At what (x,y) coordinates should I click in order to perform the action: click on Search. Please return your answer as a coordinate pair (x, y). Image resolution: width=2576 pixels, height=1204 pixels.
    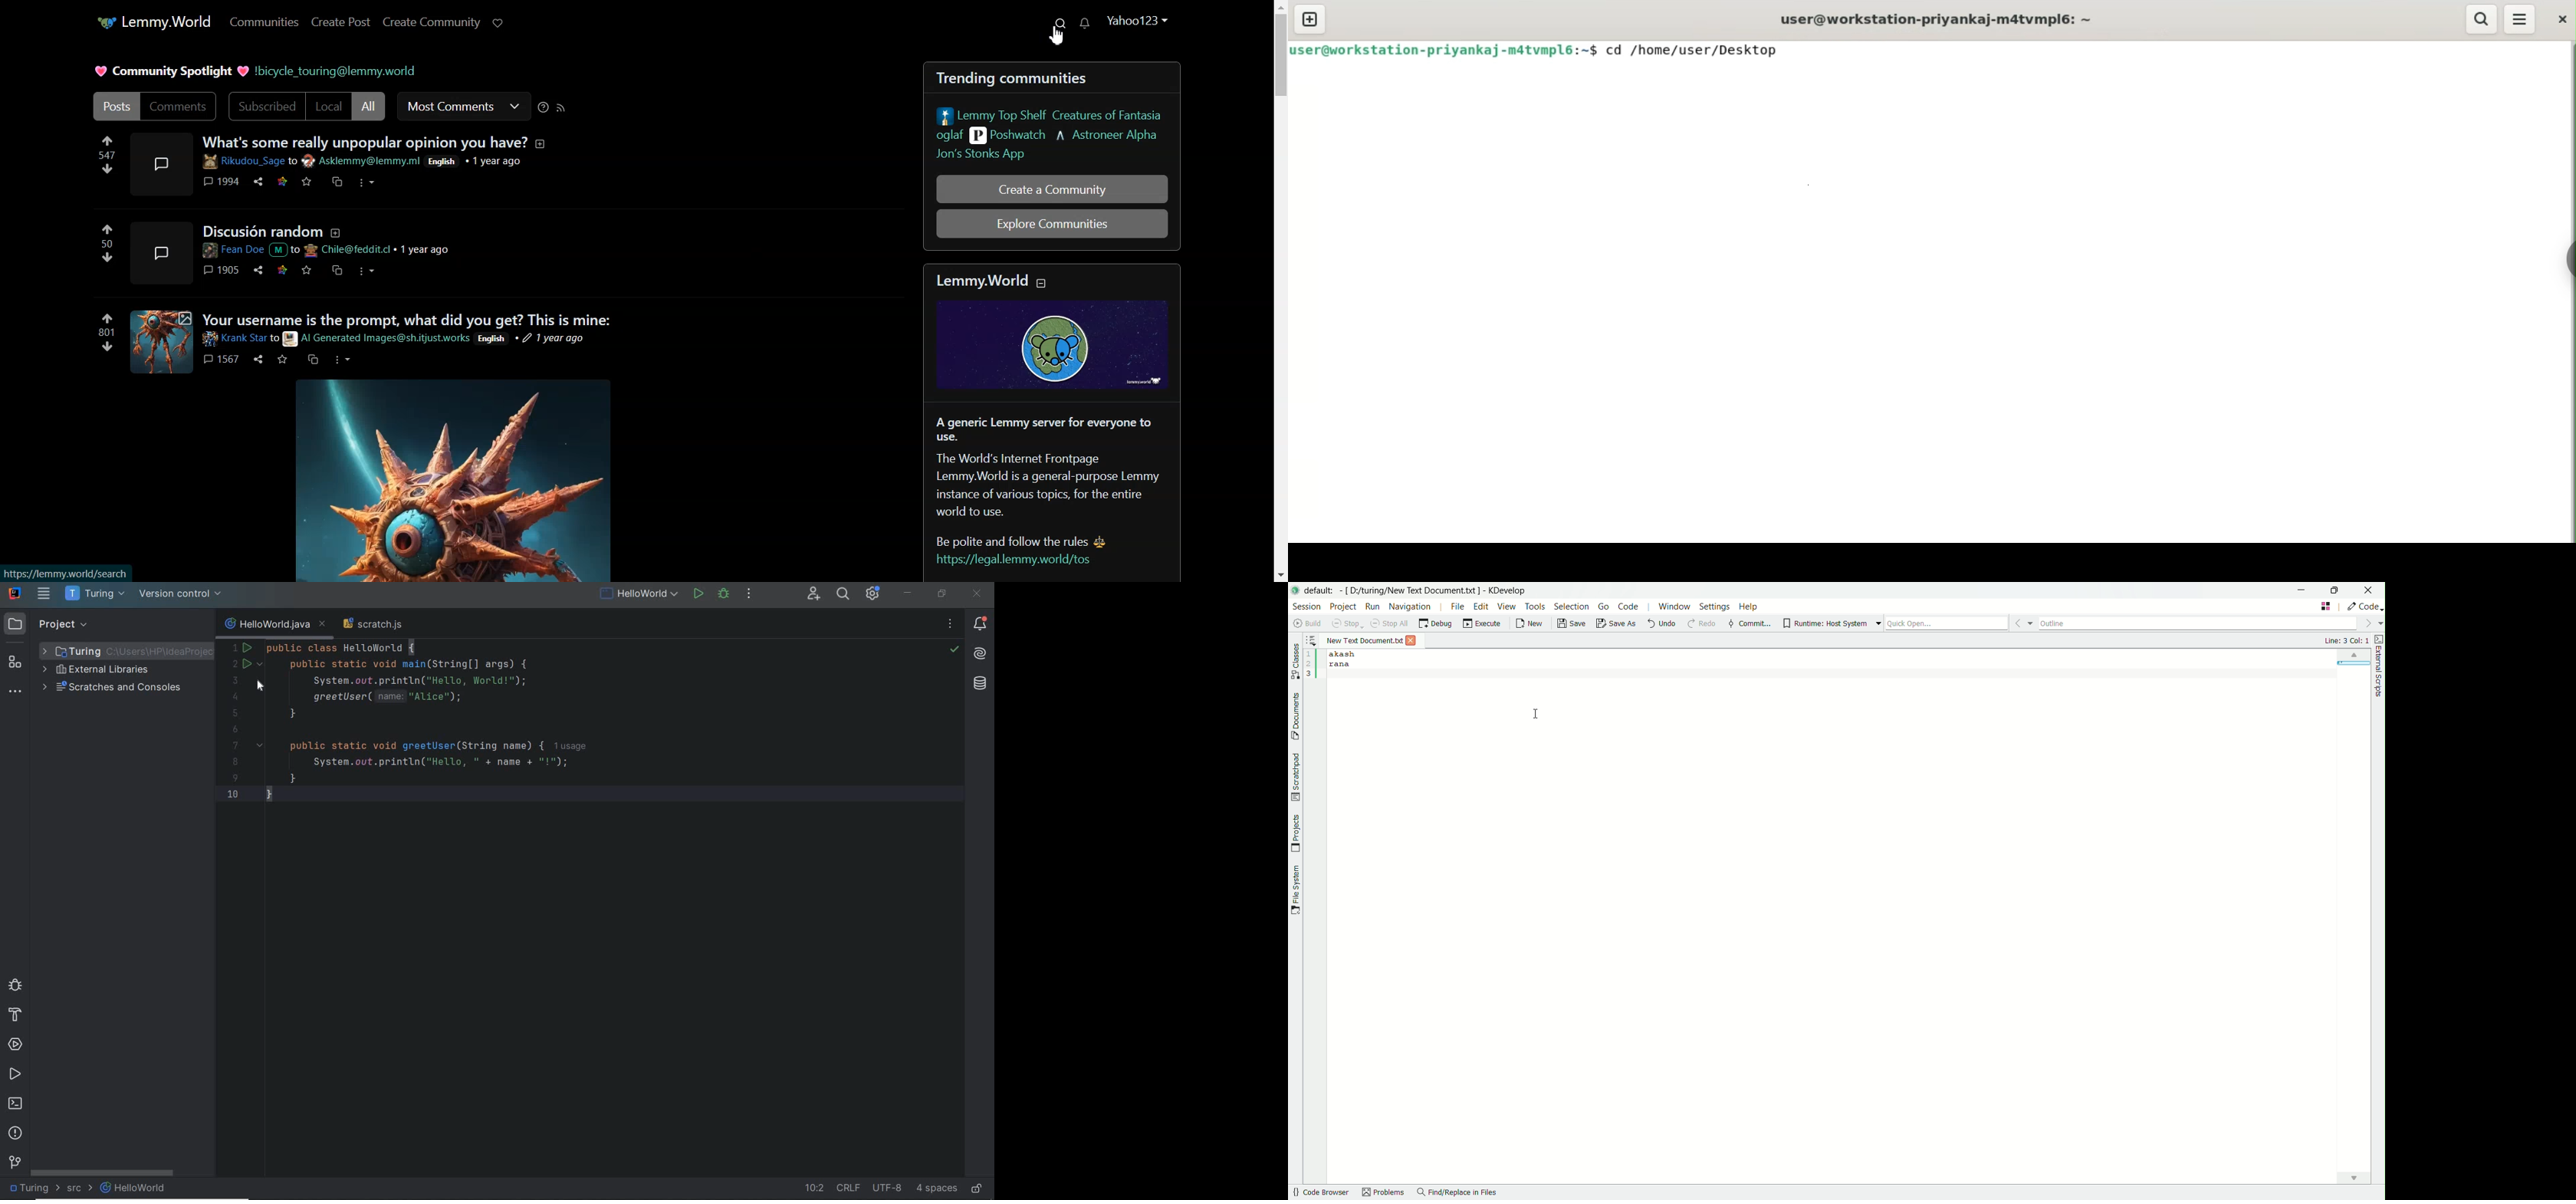
    Looking at the image, I should click on (1051, 25).